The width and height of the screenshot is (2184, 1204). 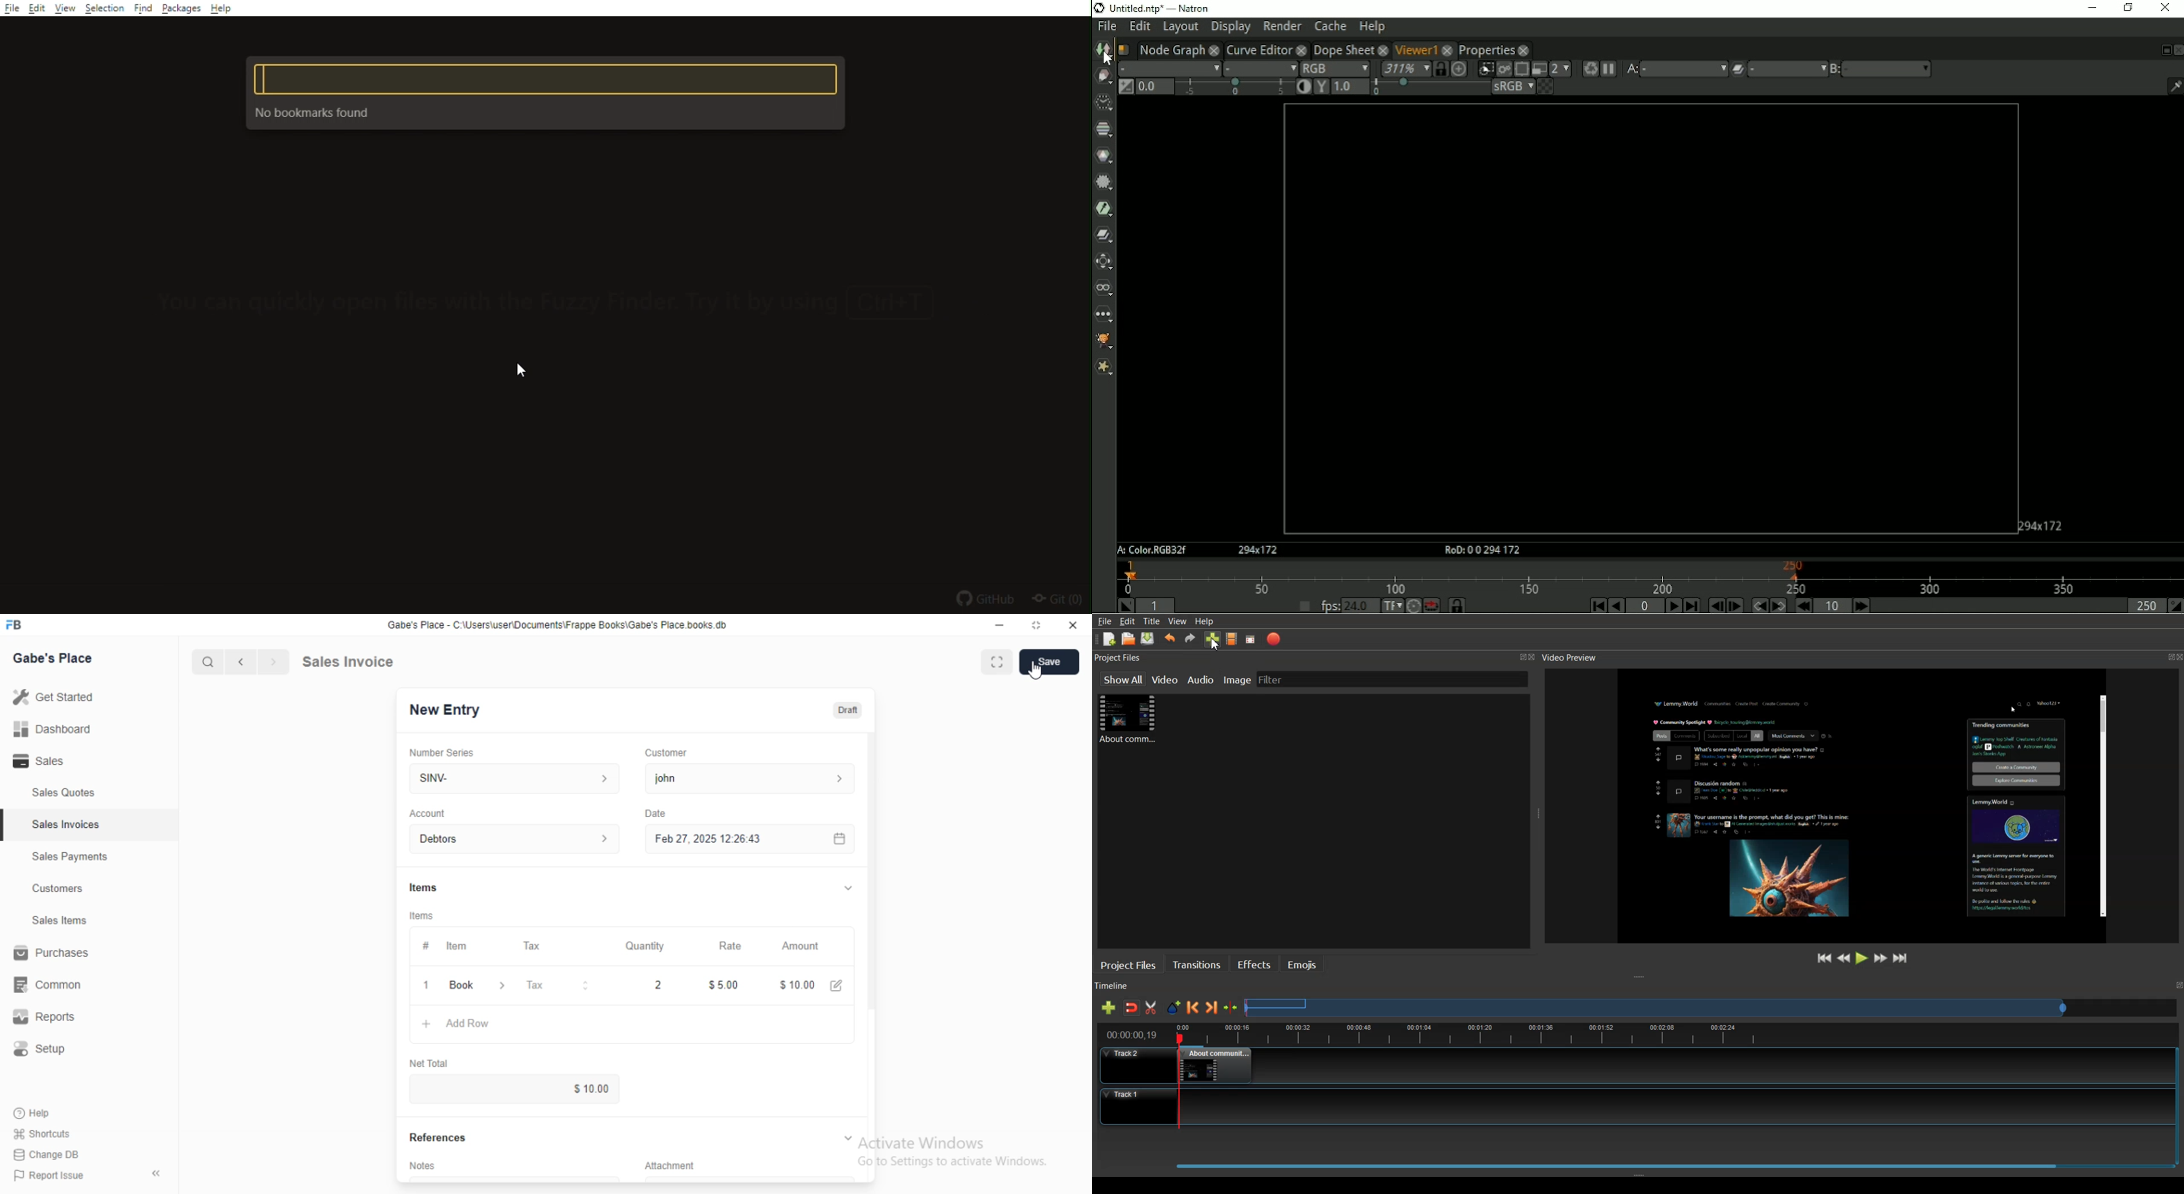 I want to click on Number Series, so click(x=448, y=750).